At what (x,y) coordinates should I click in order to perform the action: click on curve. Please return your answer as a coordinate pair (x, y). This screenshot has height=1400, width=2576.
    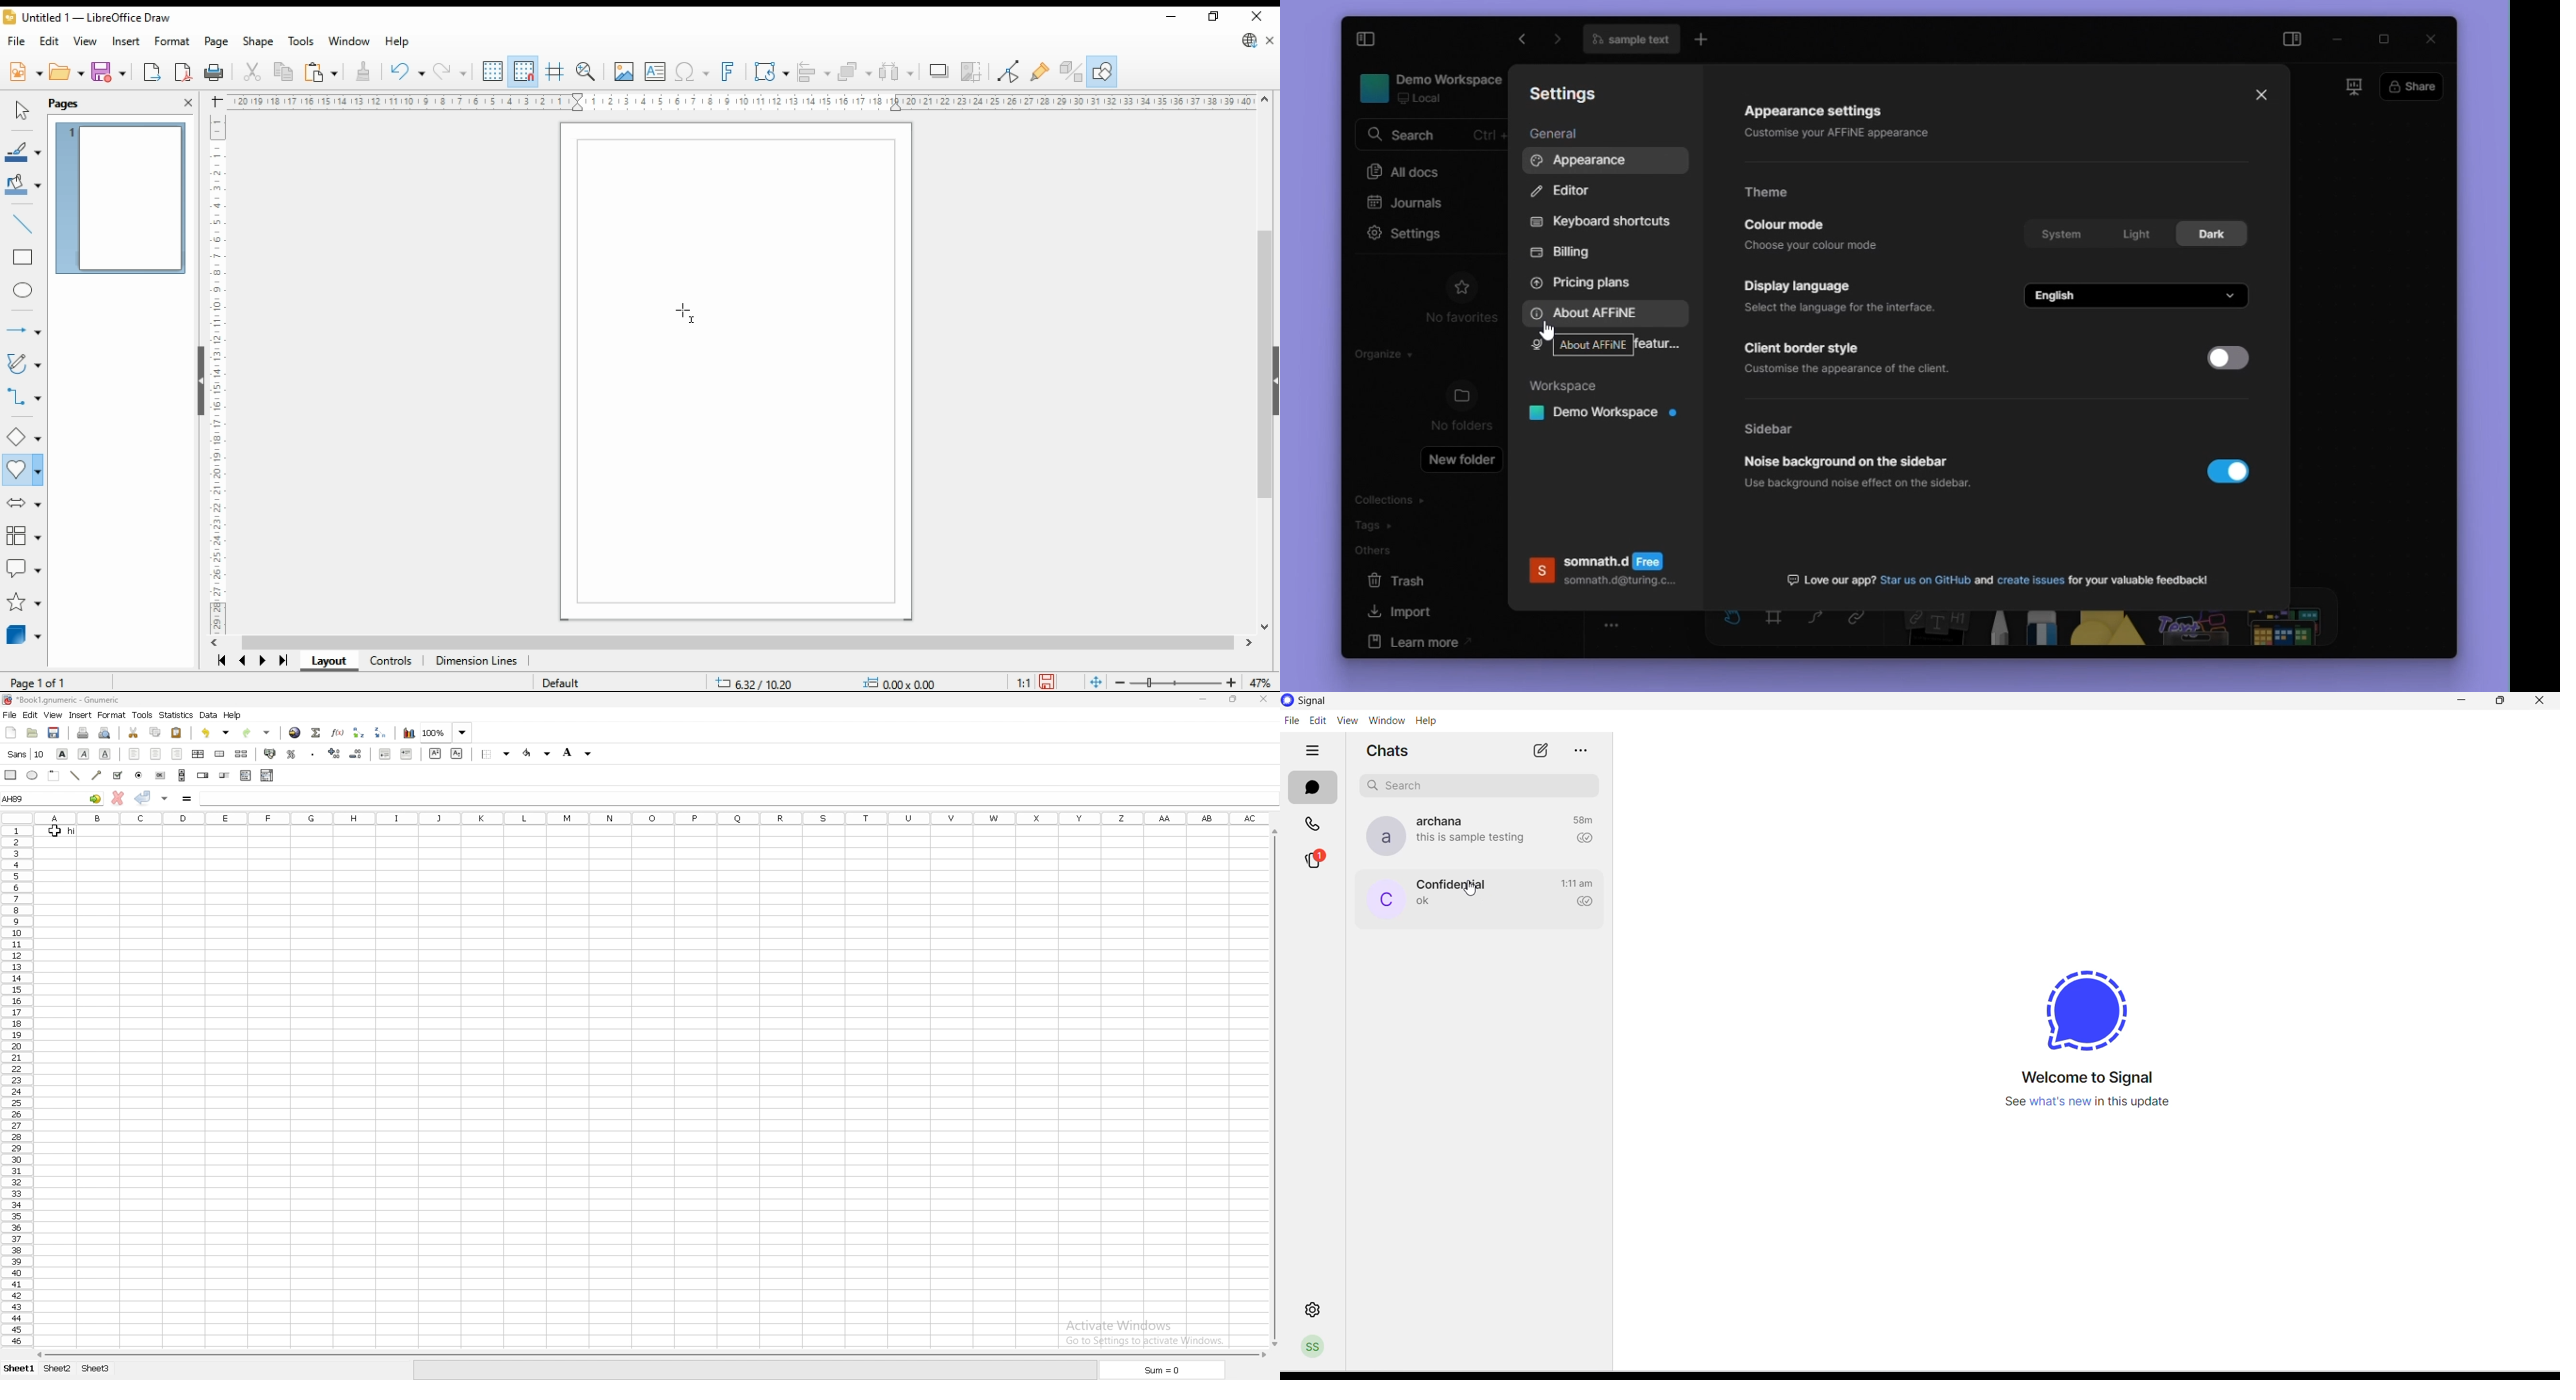
    Looking at the image, I should click on (1816, 628).